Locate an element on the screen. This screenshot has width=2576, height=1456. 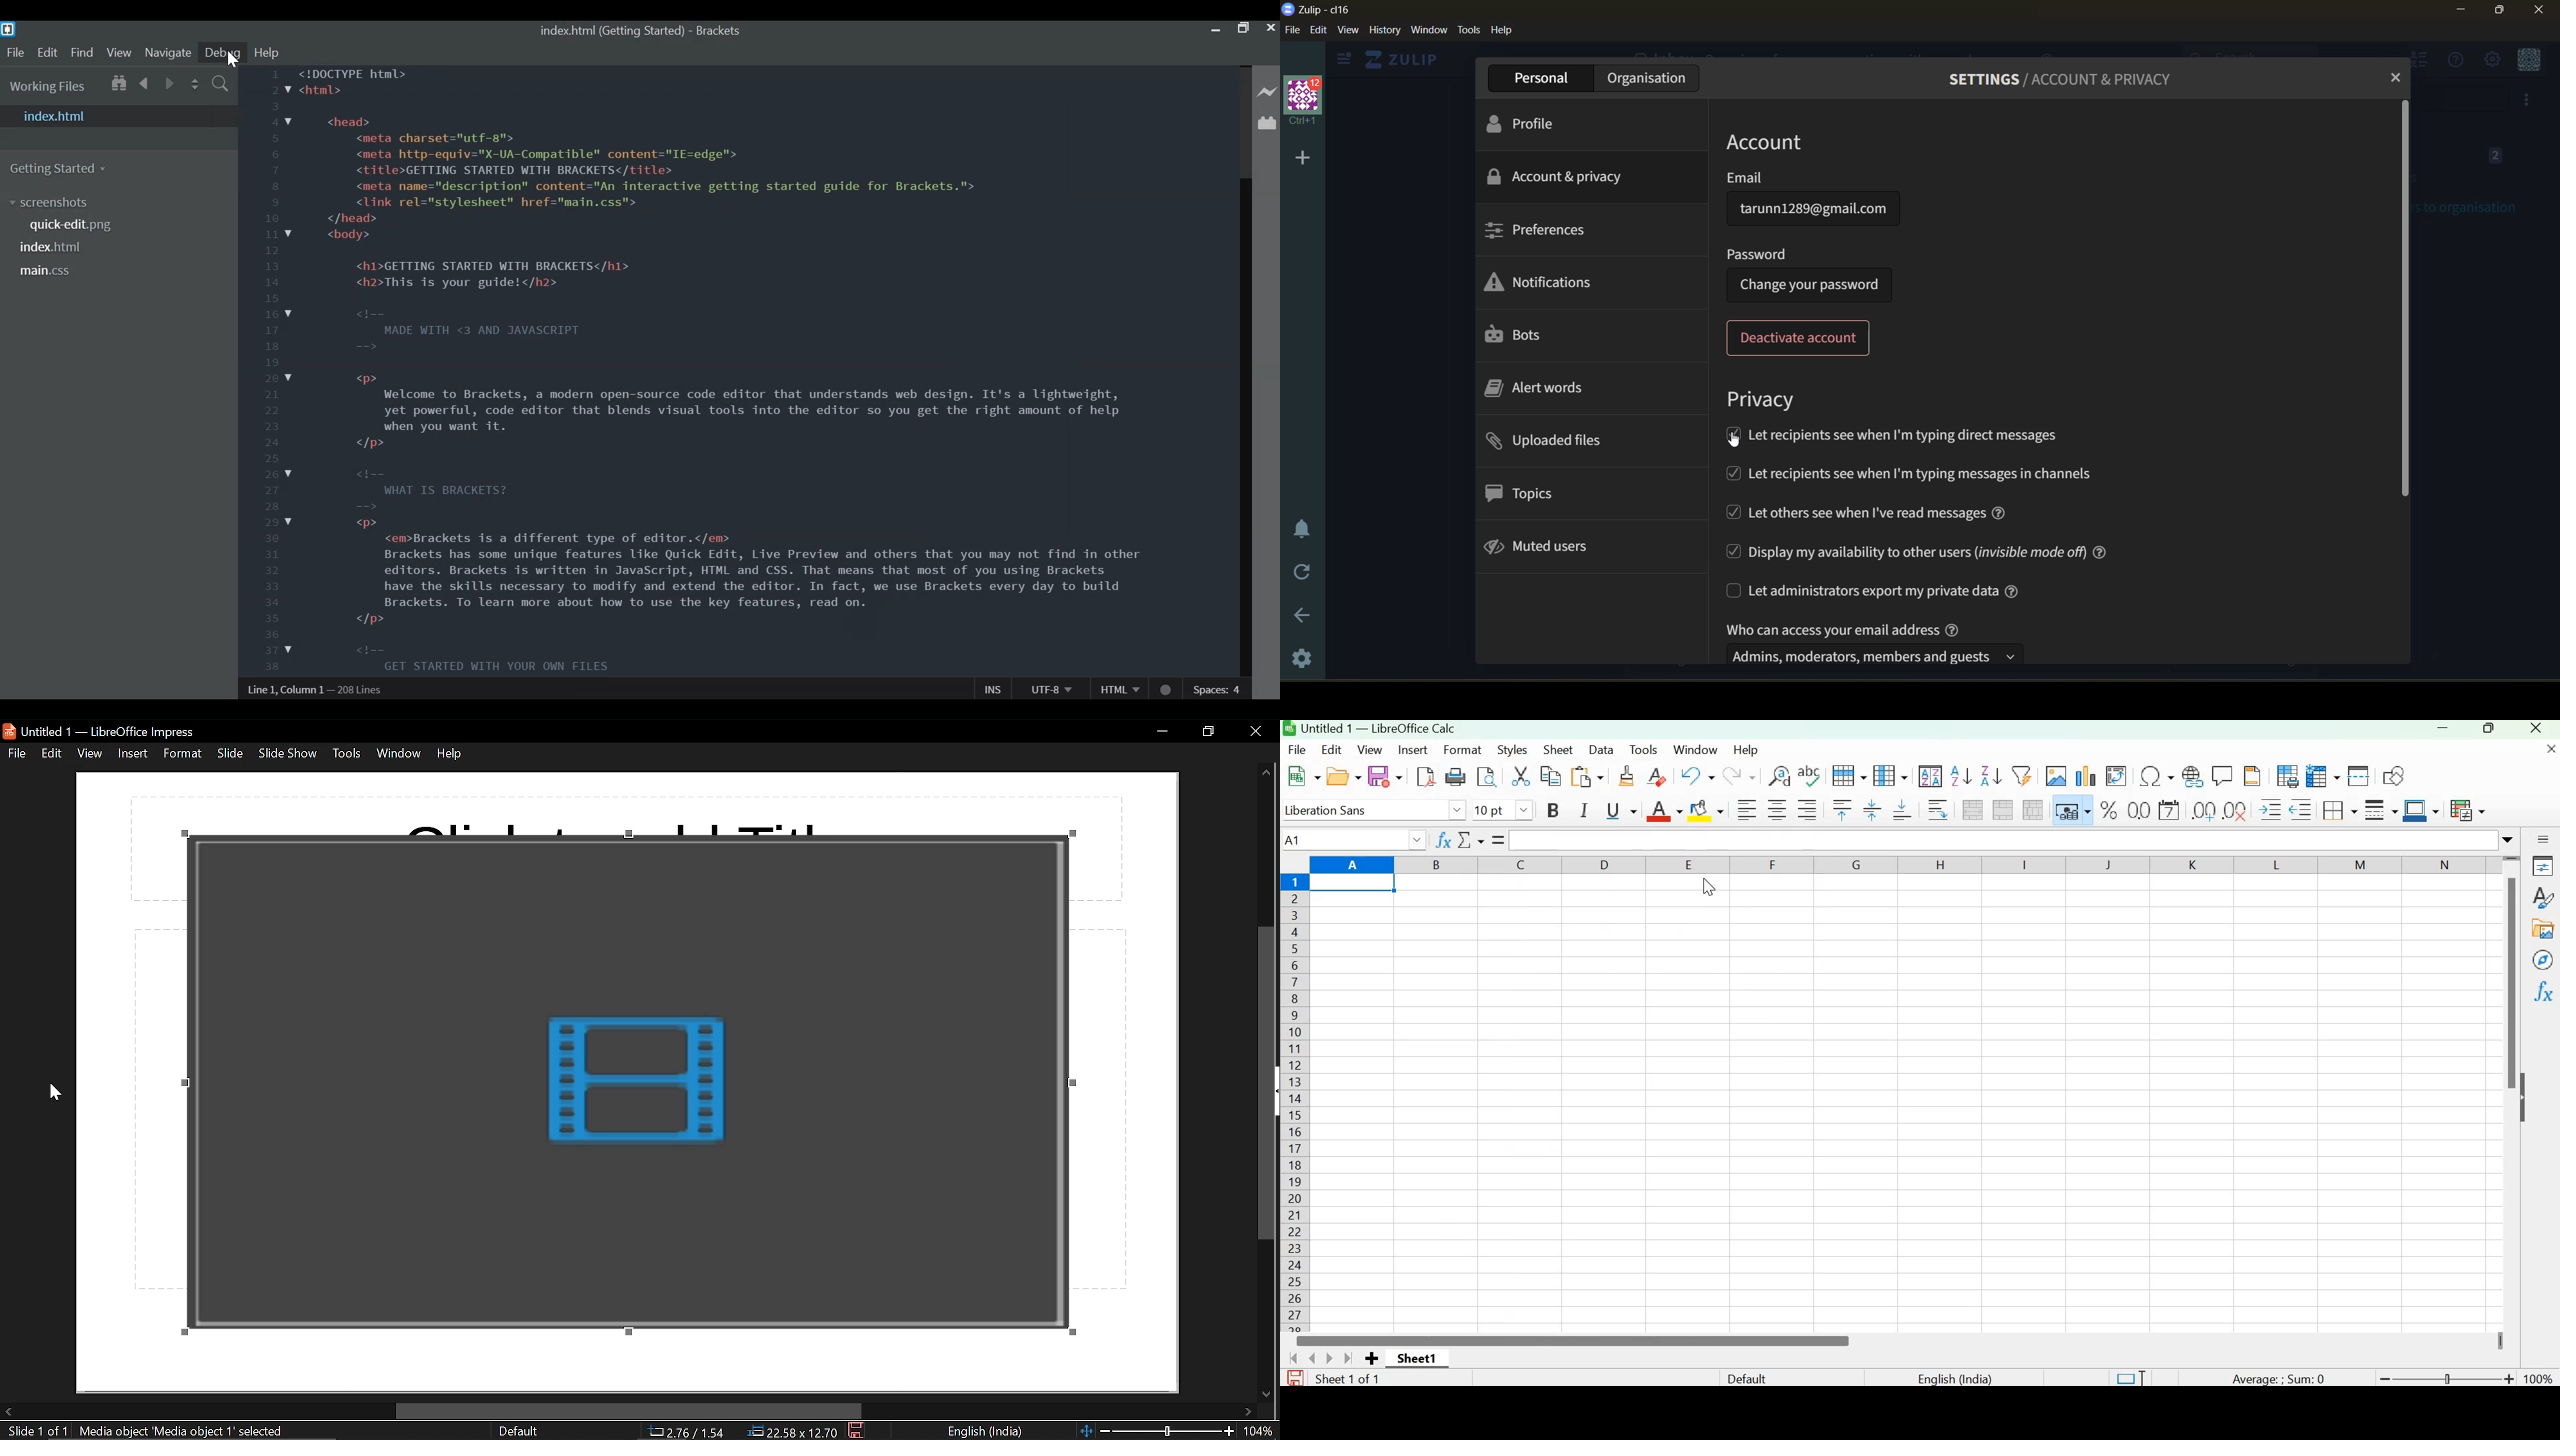
Vertical Scroll bar is located at coordinates (1245, 427).